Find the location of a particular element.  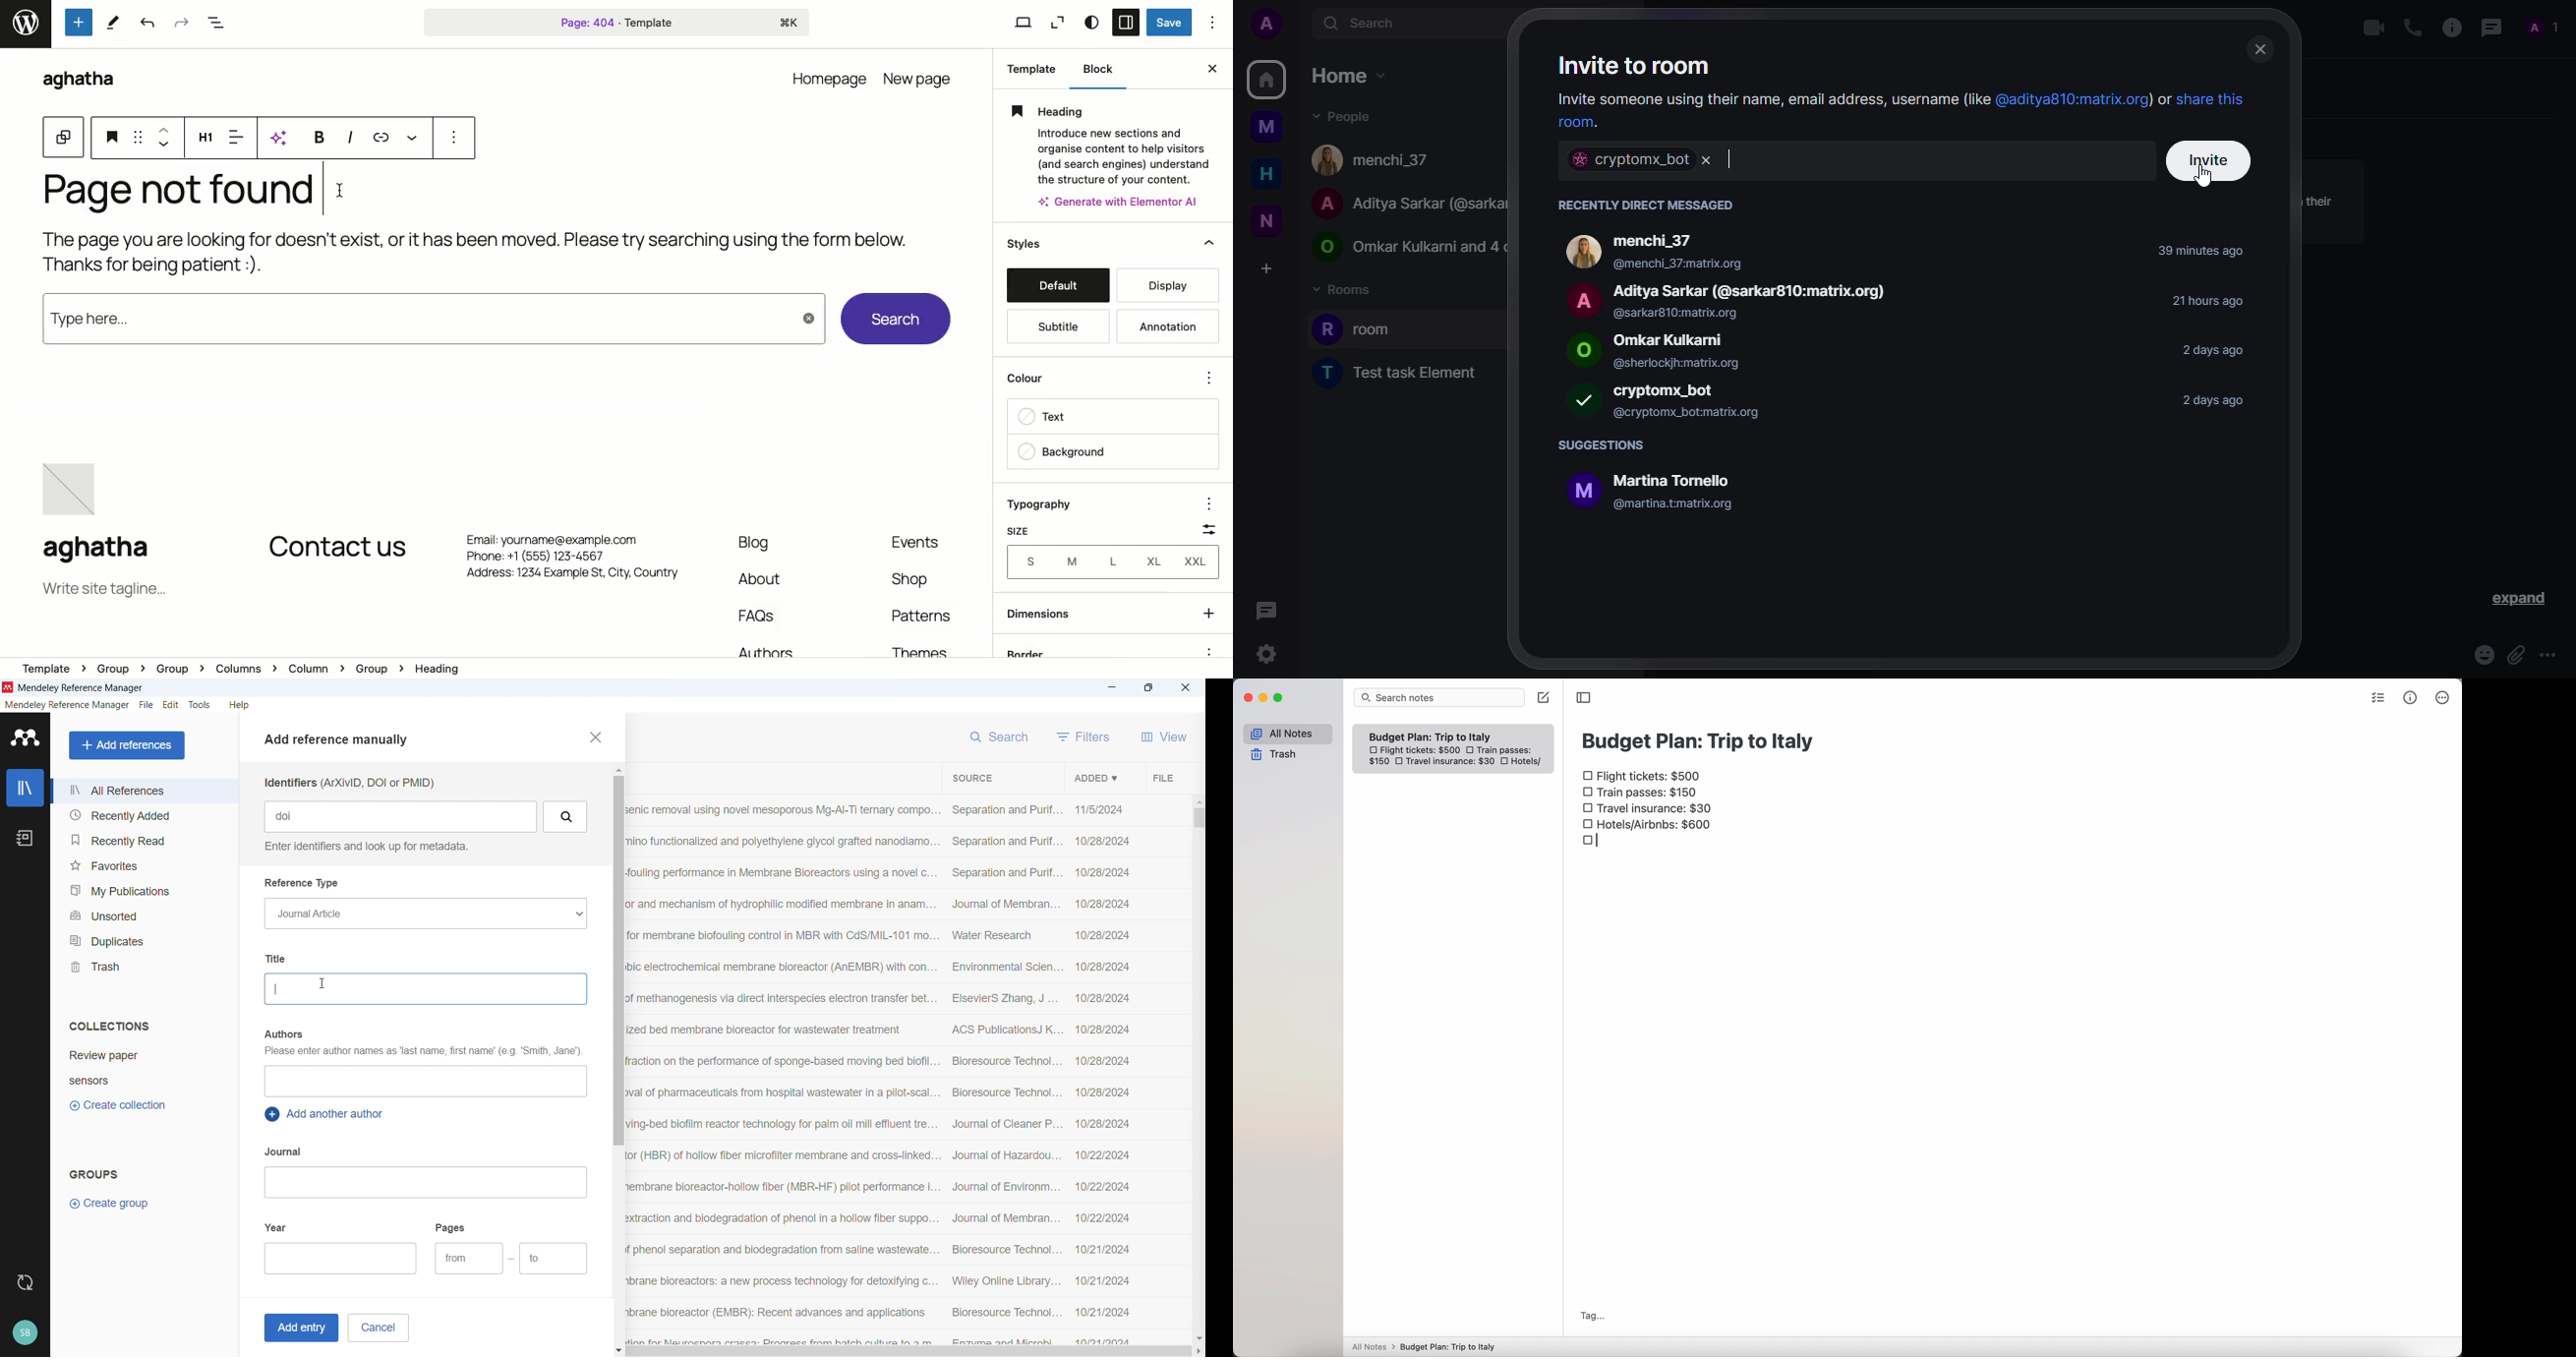

 Maximise is located at coordinates (1150, 688).